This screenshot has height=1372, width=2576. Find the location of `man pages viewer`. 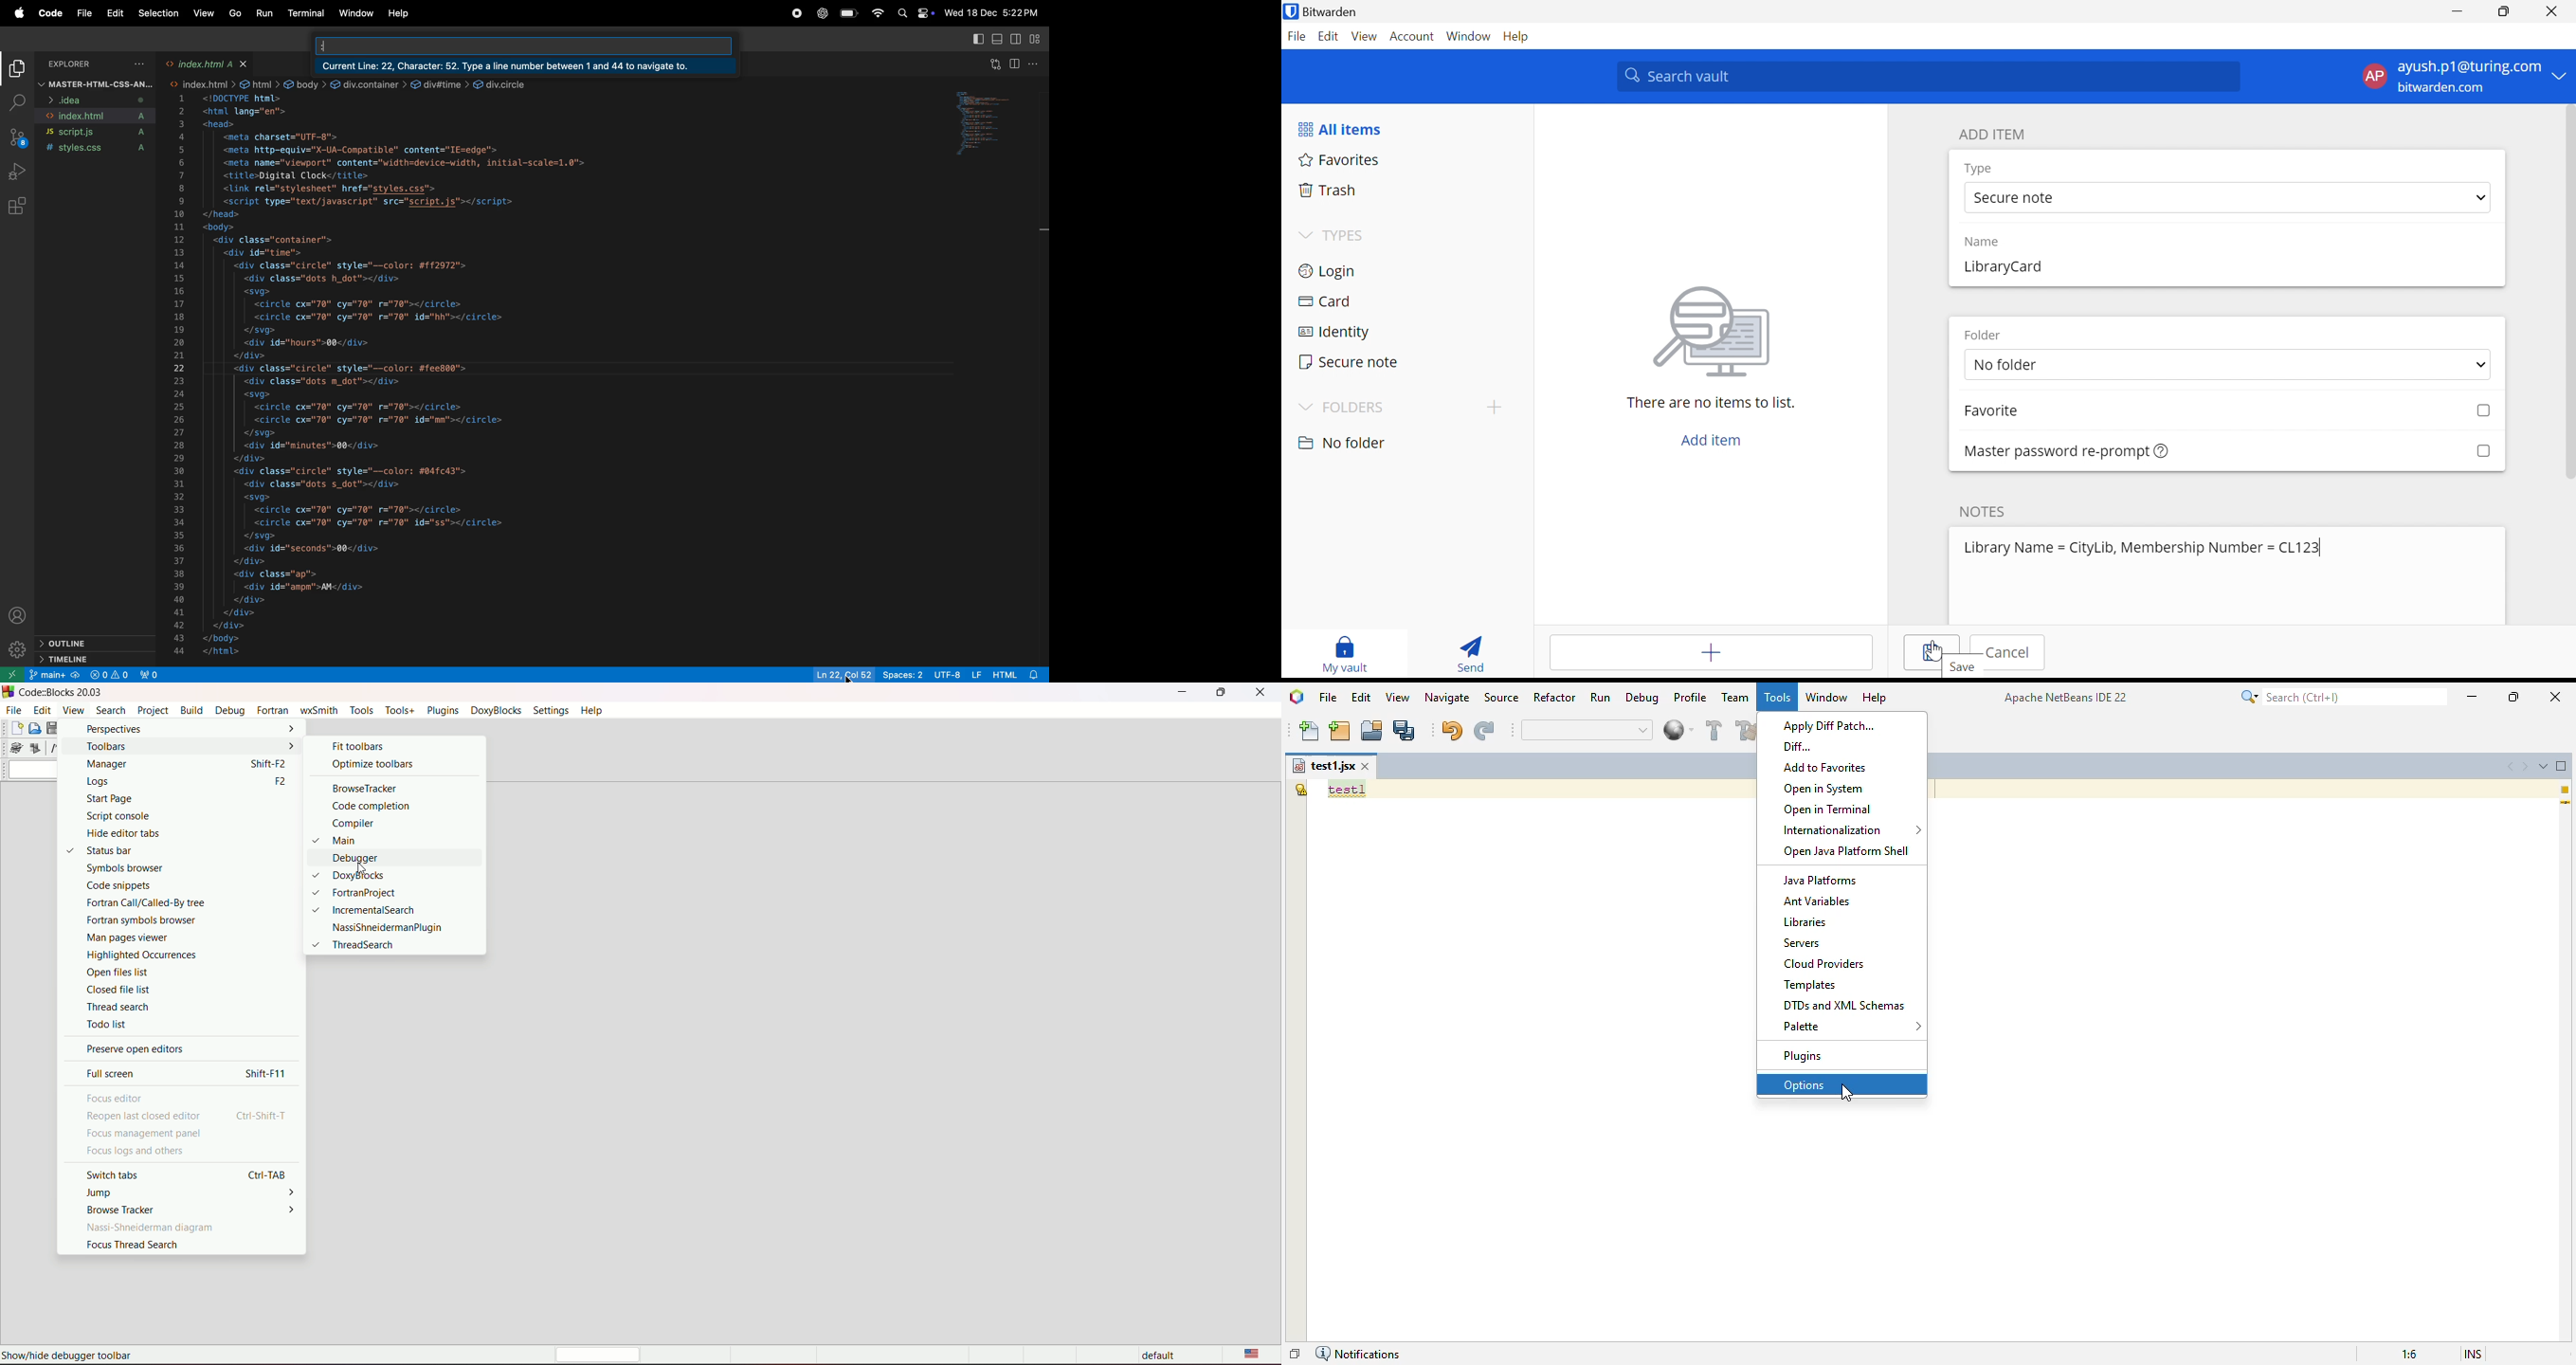

man pages viewer is located at coordinates (170, 937).